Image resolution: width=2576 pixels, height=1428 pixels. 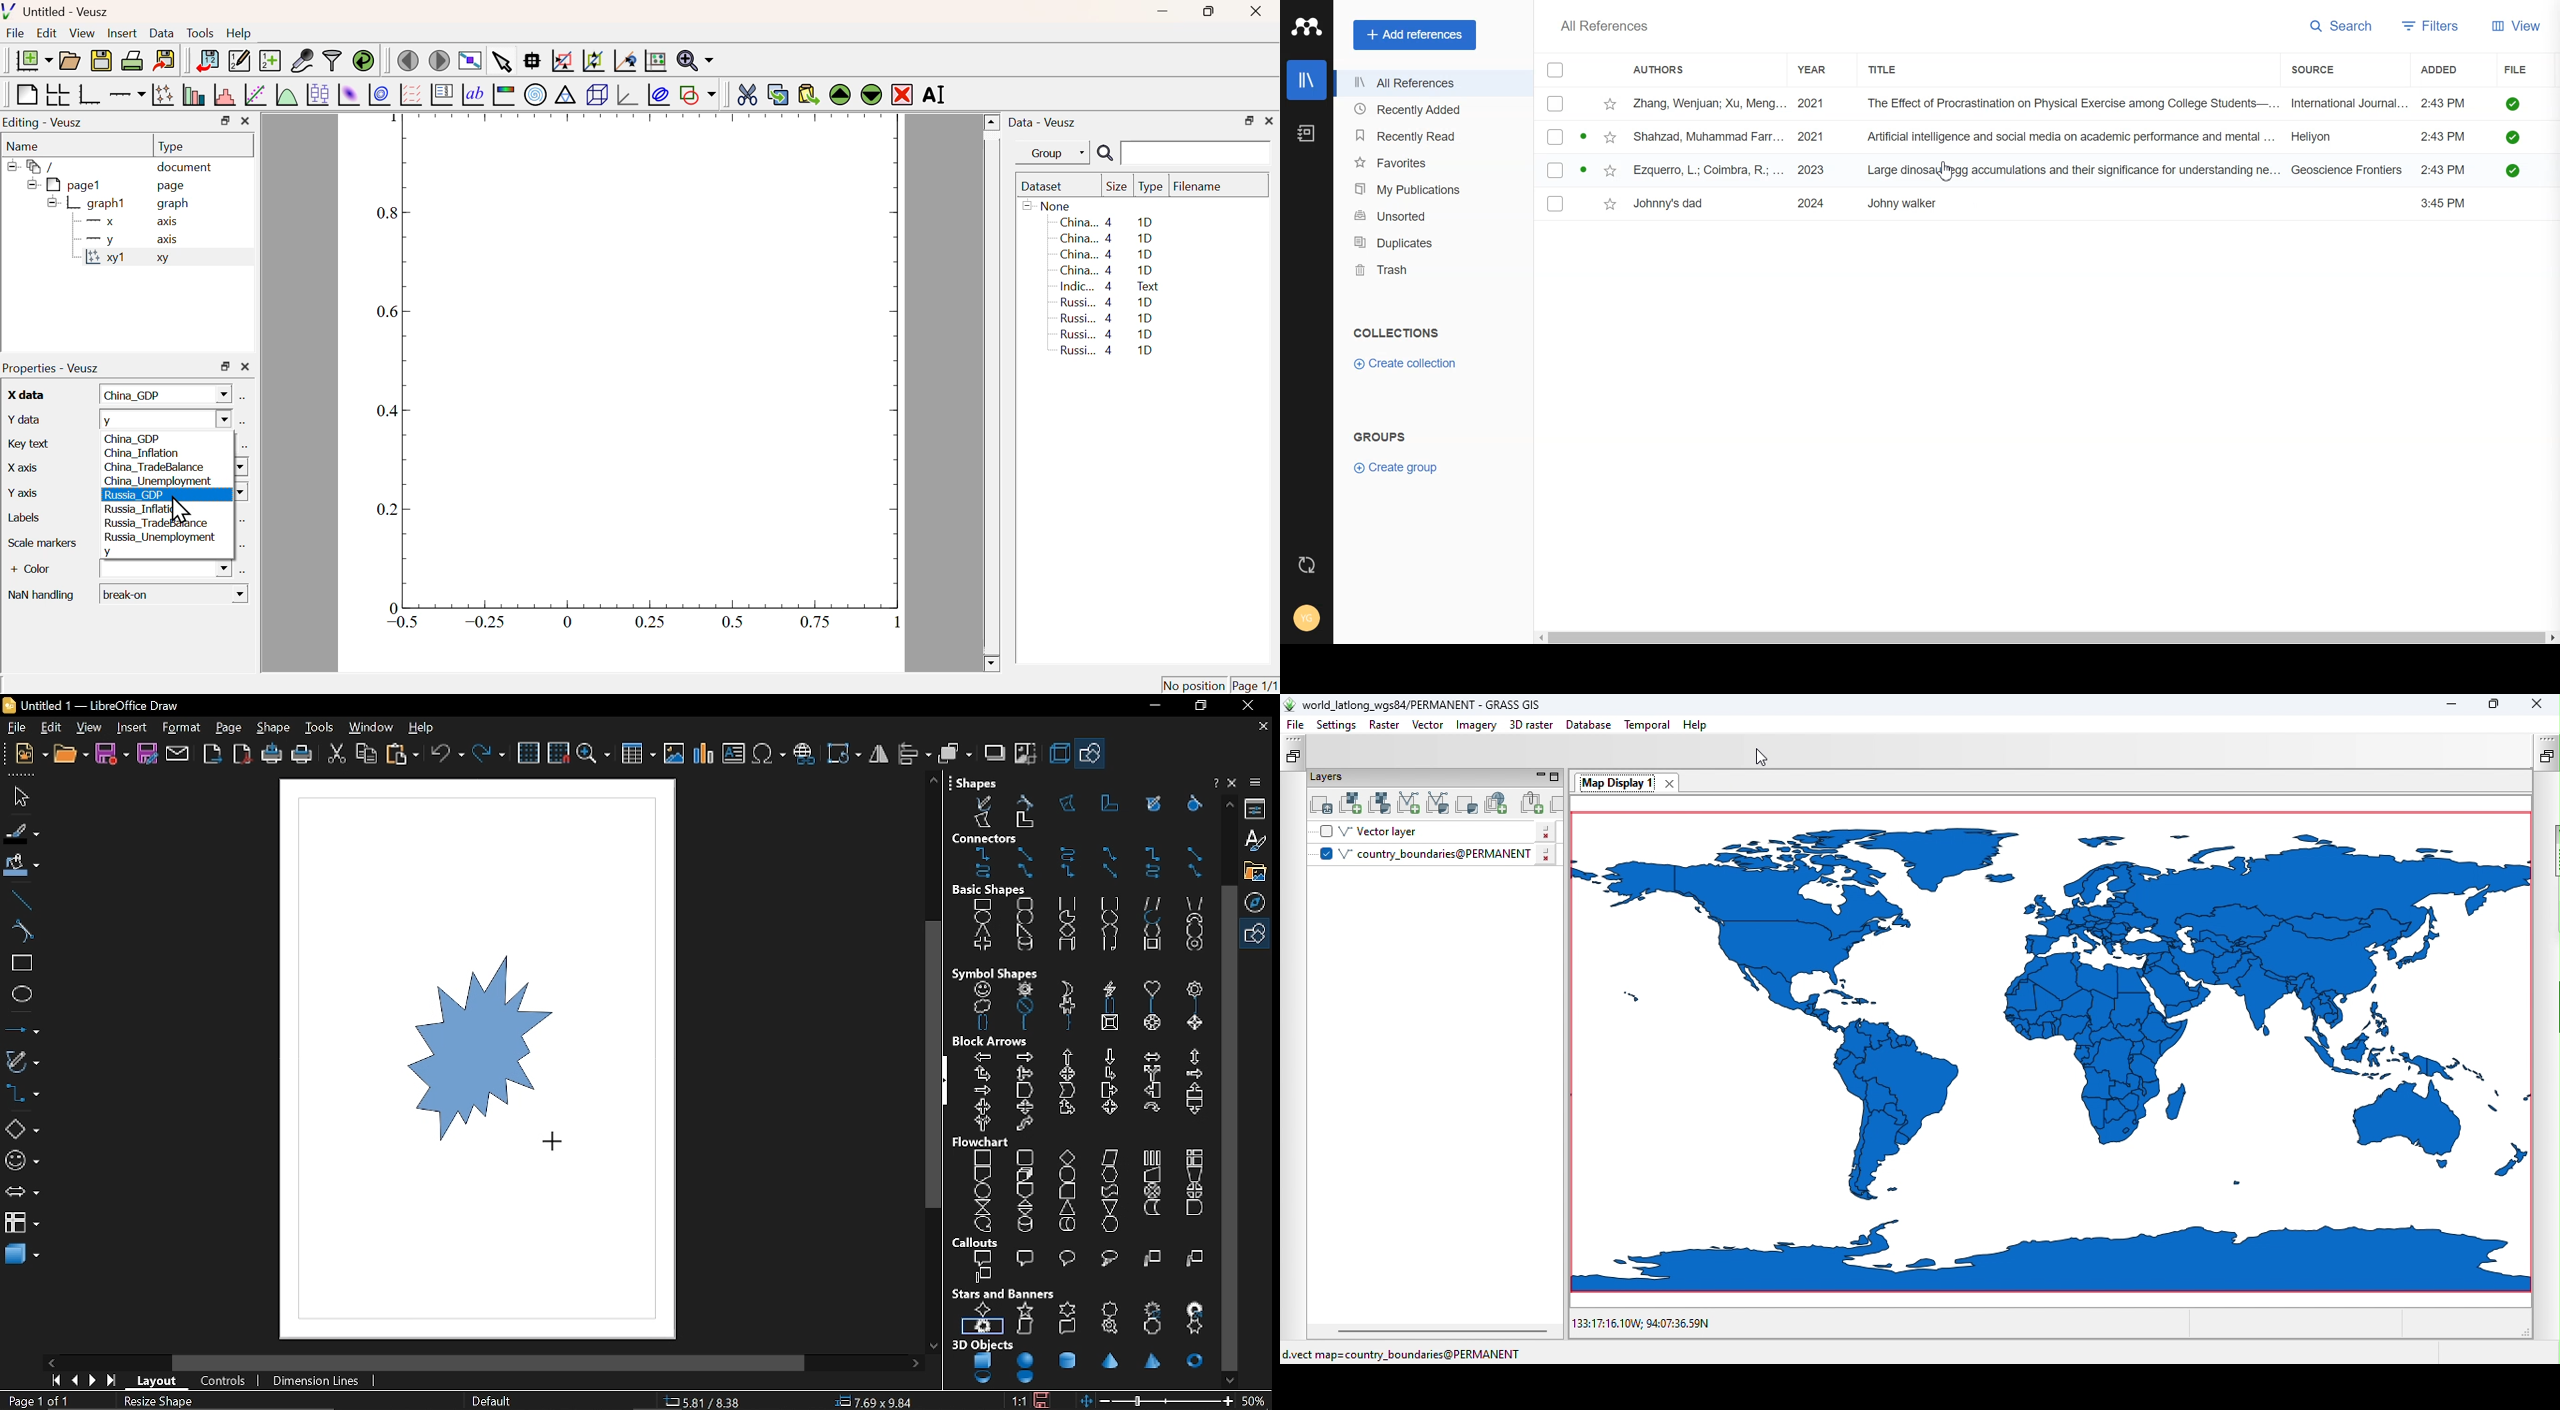 What do you see at coordinates (448, 755) in the screenshot?
I see `undo` at bounding box center [448, 755].